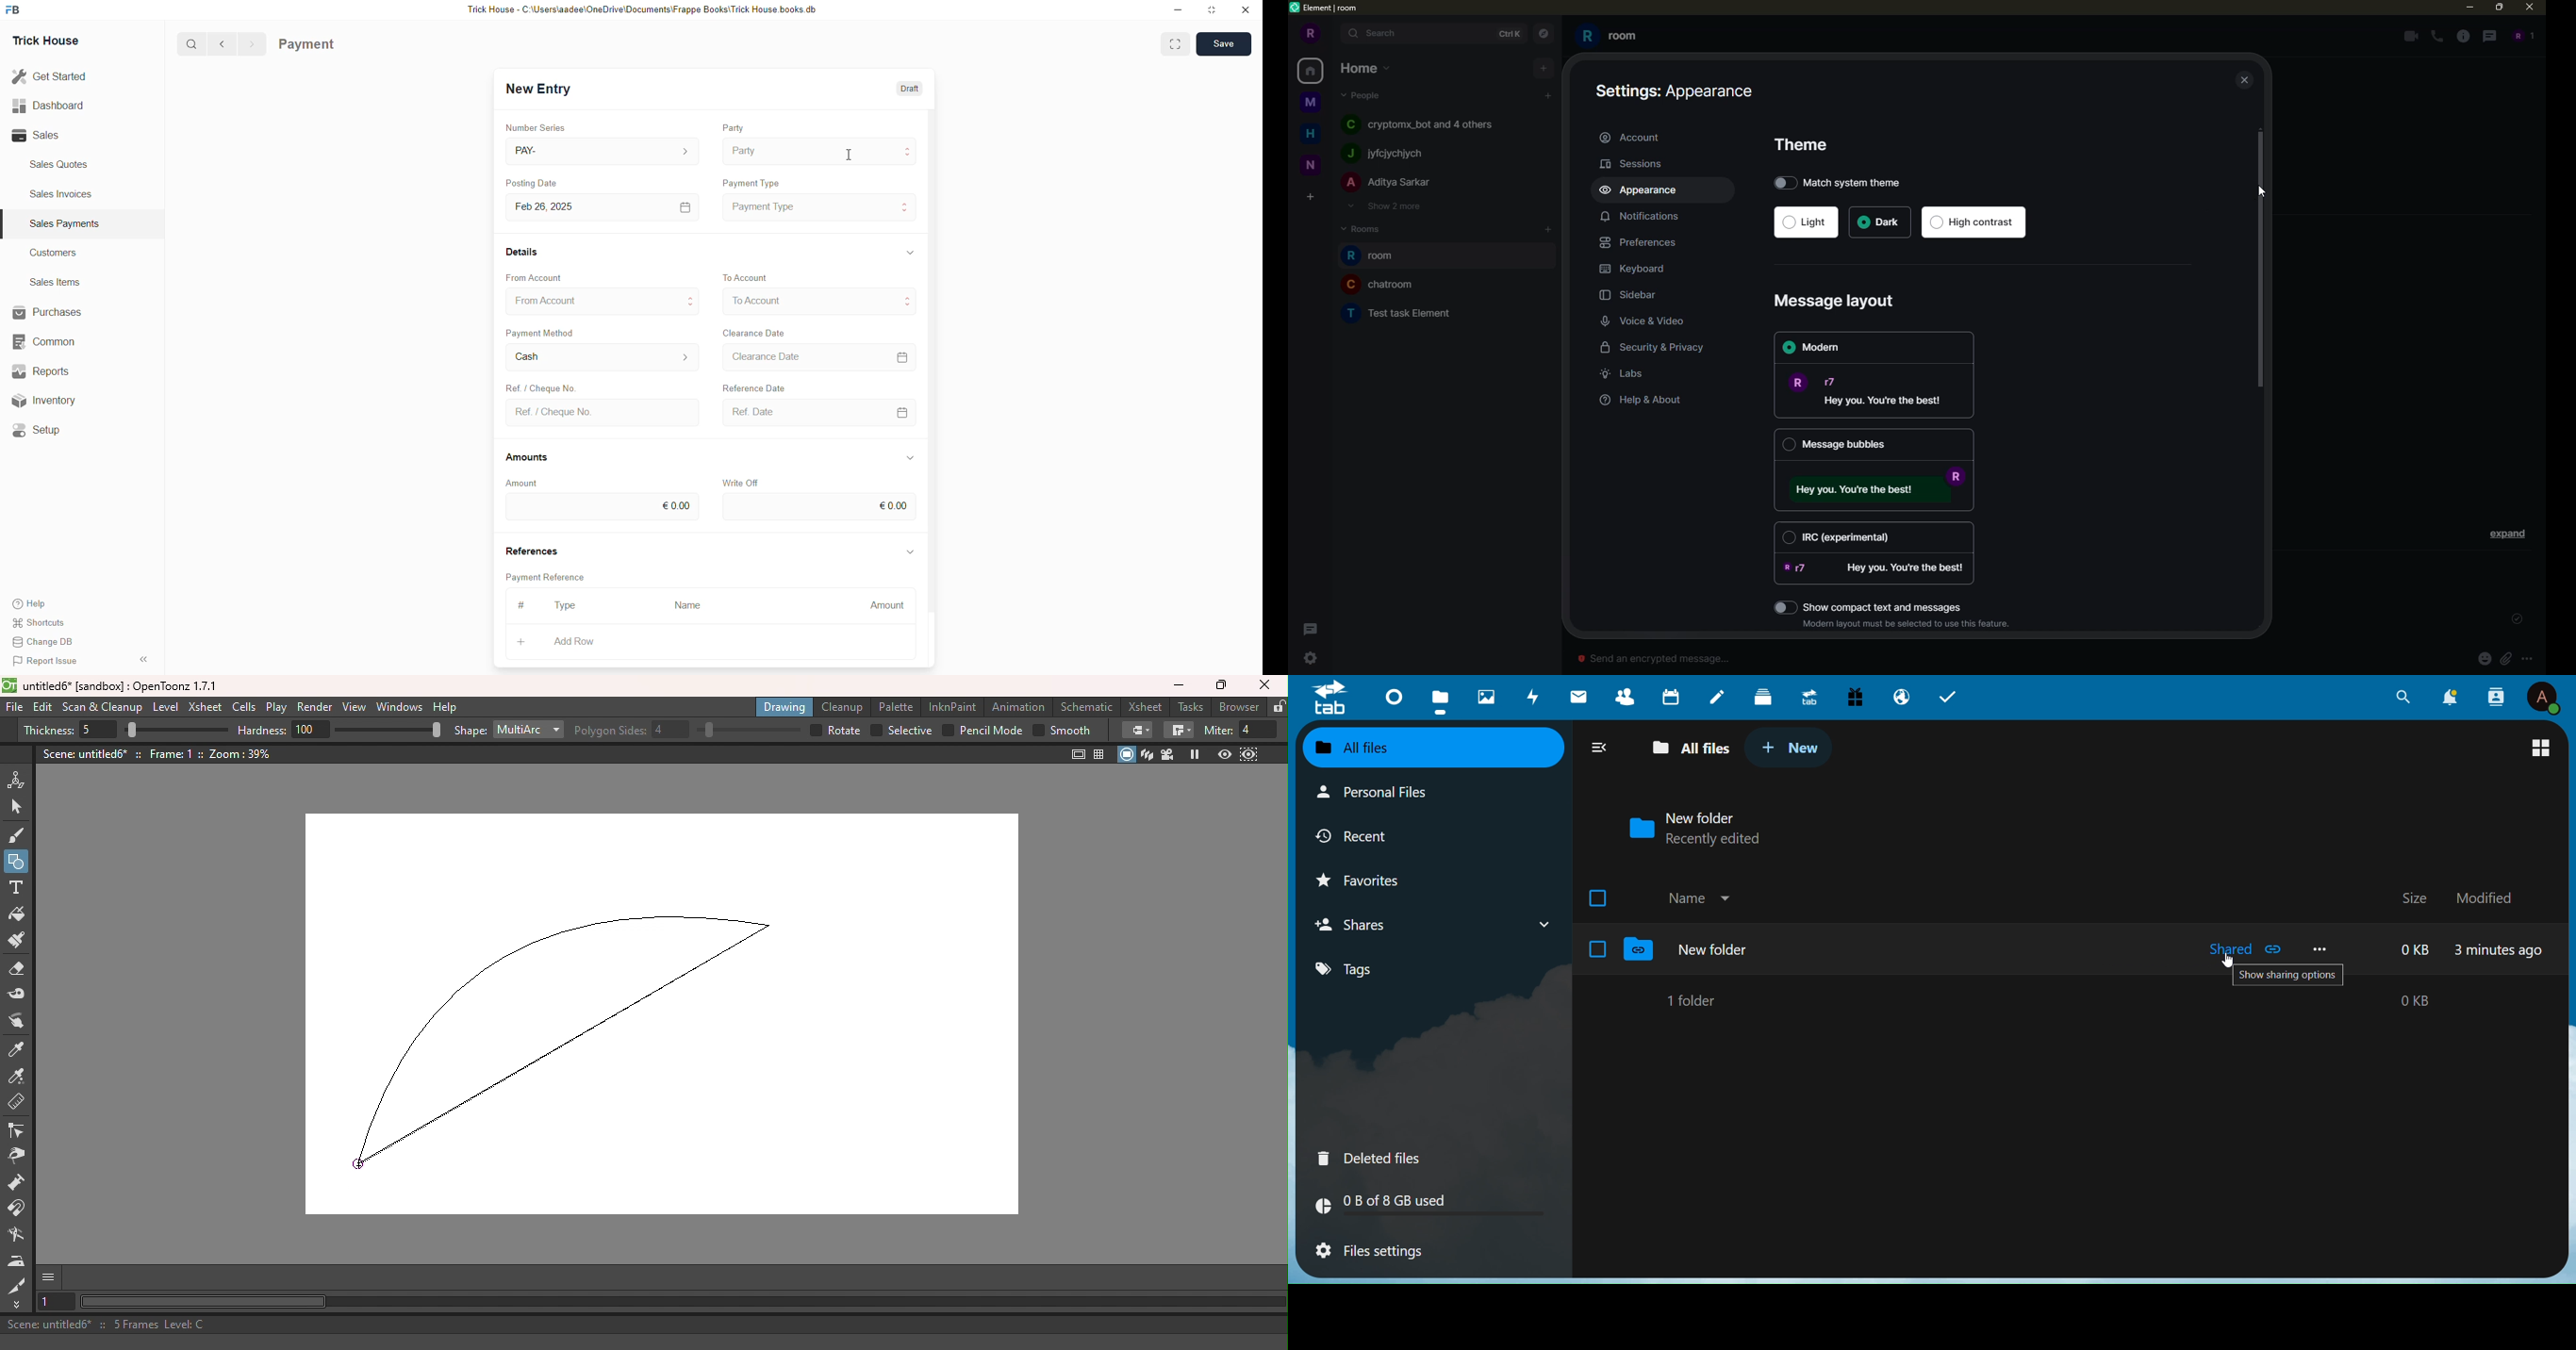  I want to click on room, so click(1403, 311).